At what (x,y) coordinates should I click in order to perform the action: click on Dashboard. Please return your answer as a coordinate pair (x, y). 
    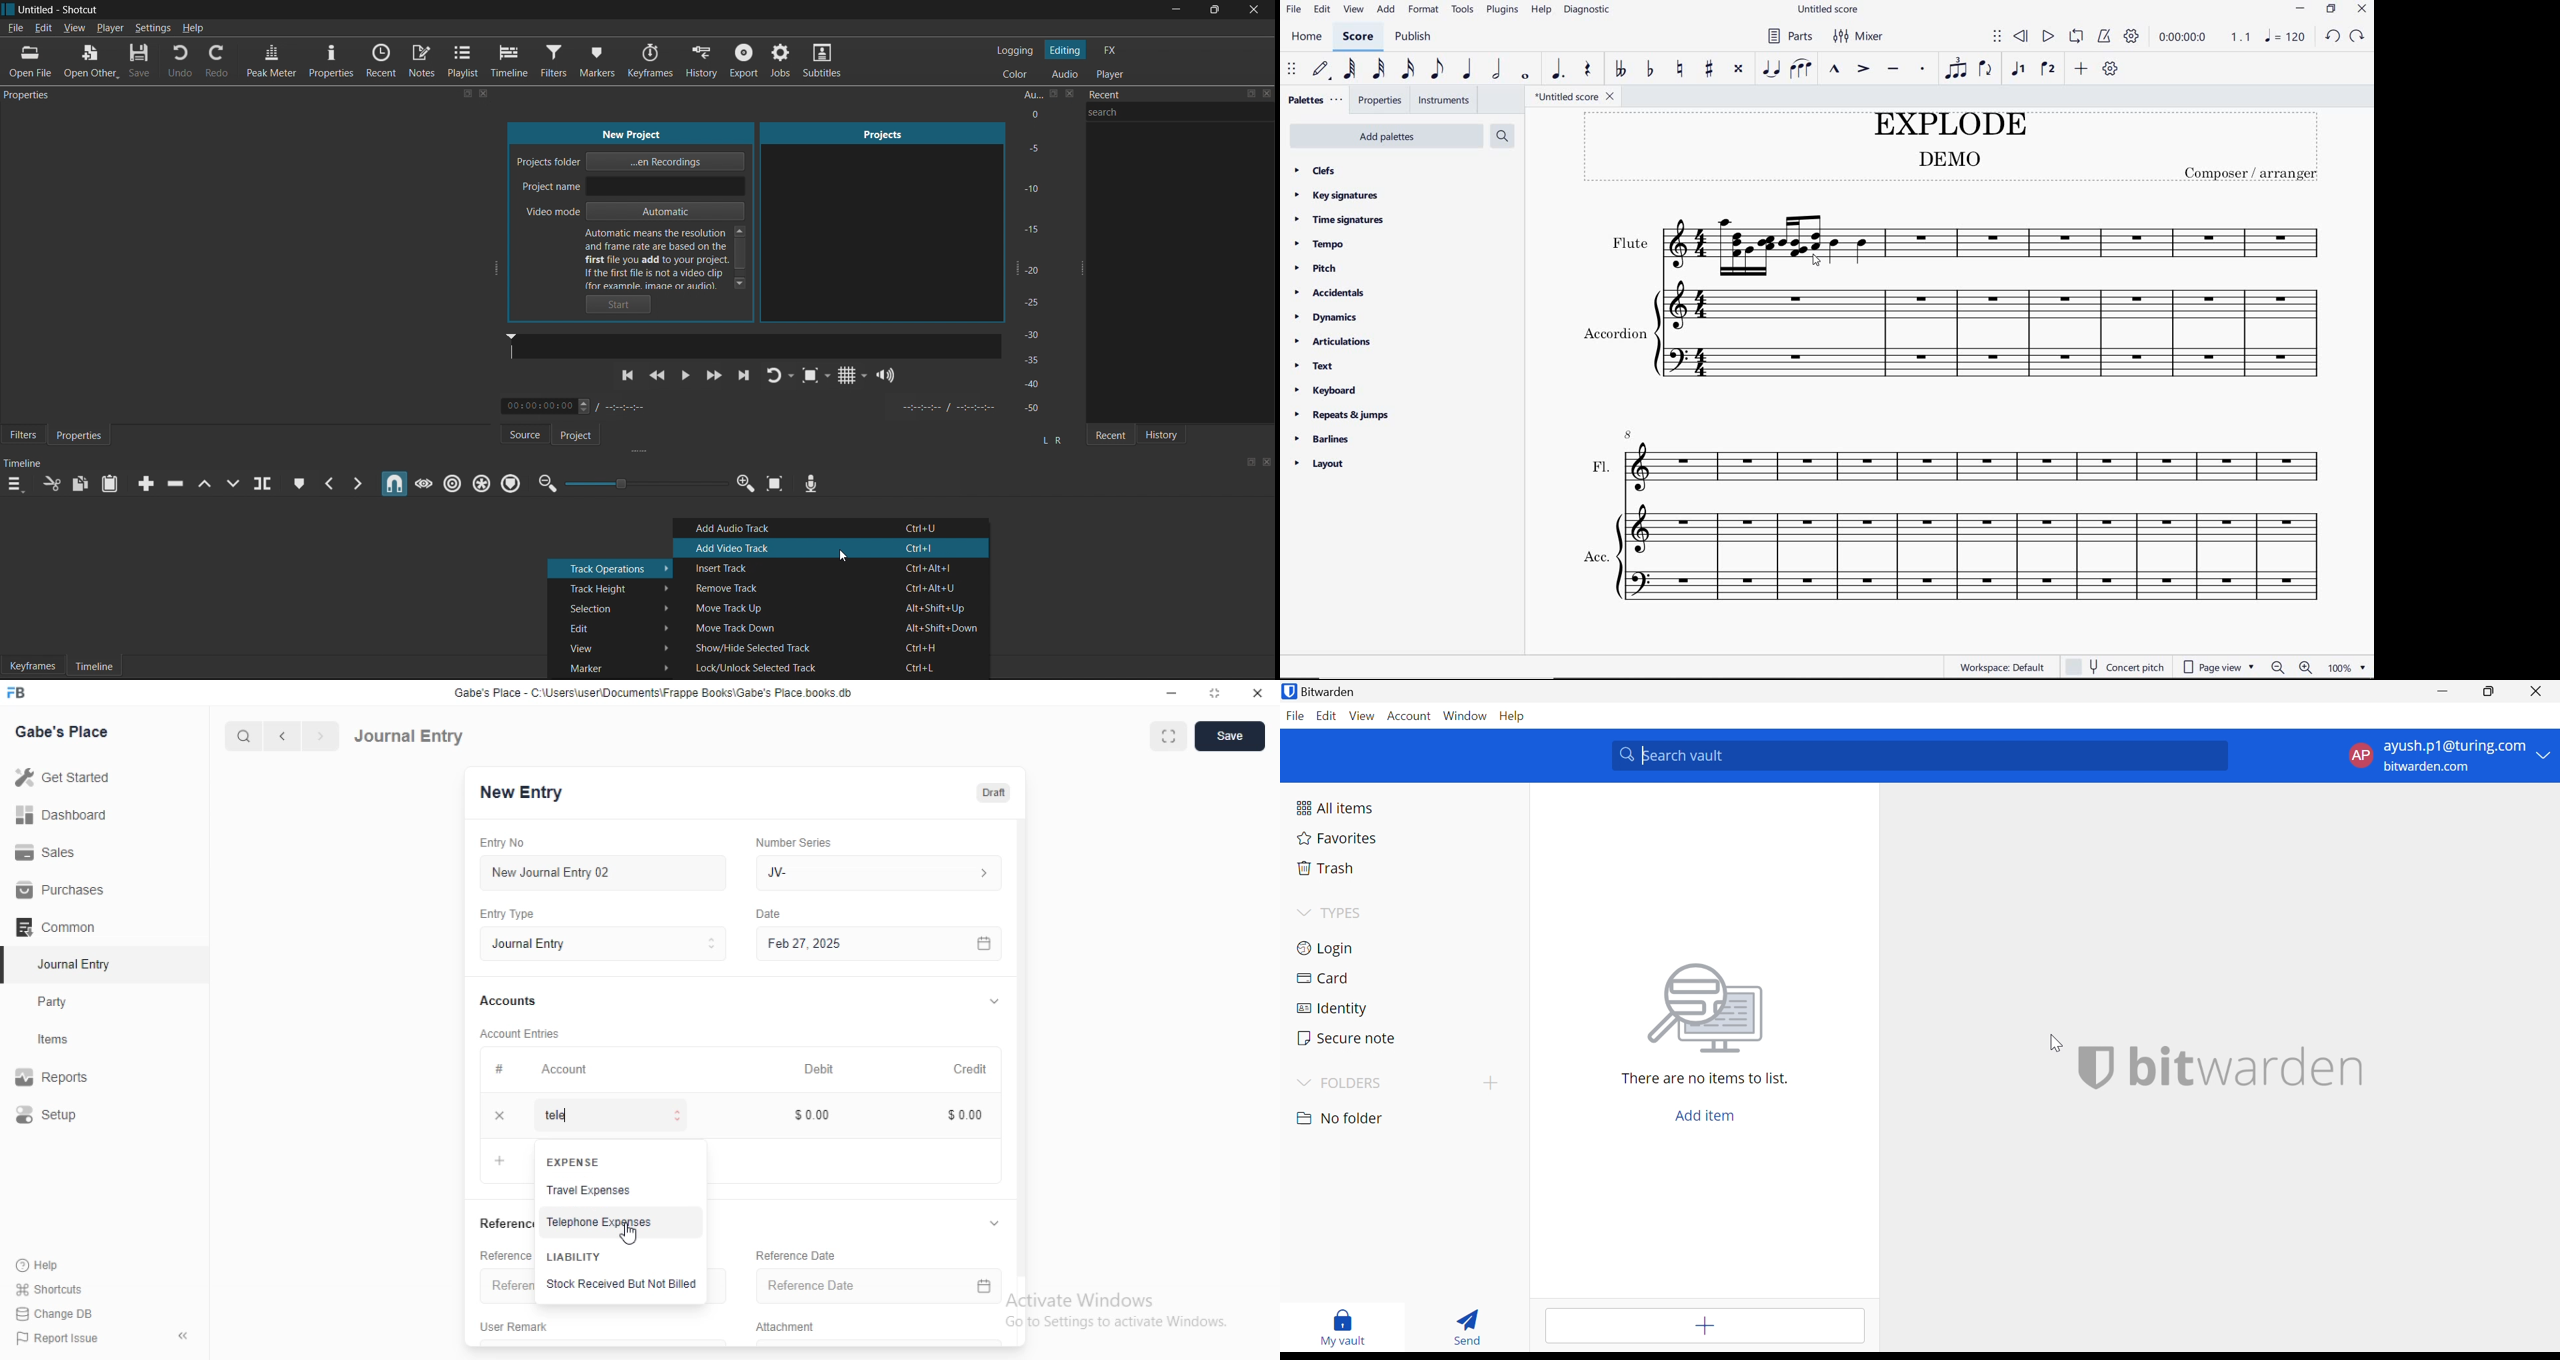
    Looking at the image, I should click on (62, 815).